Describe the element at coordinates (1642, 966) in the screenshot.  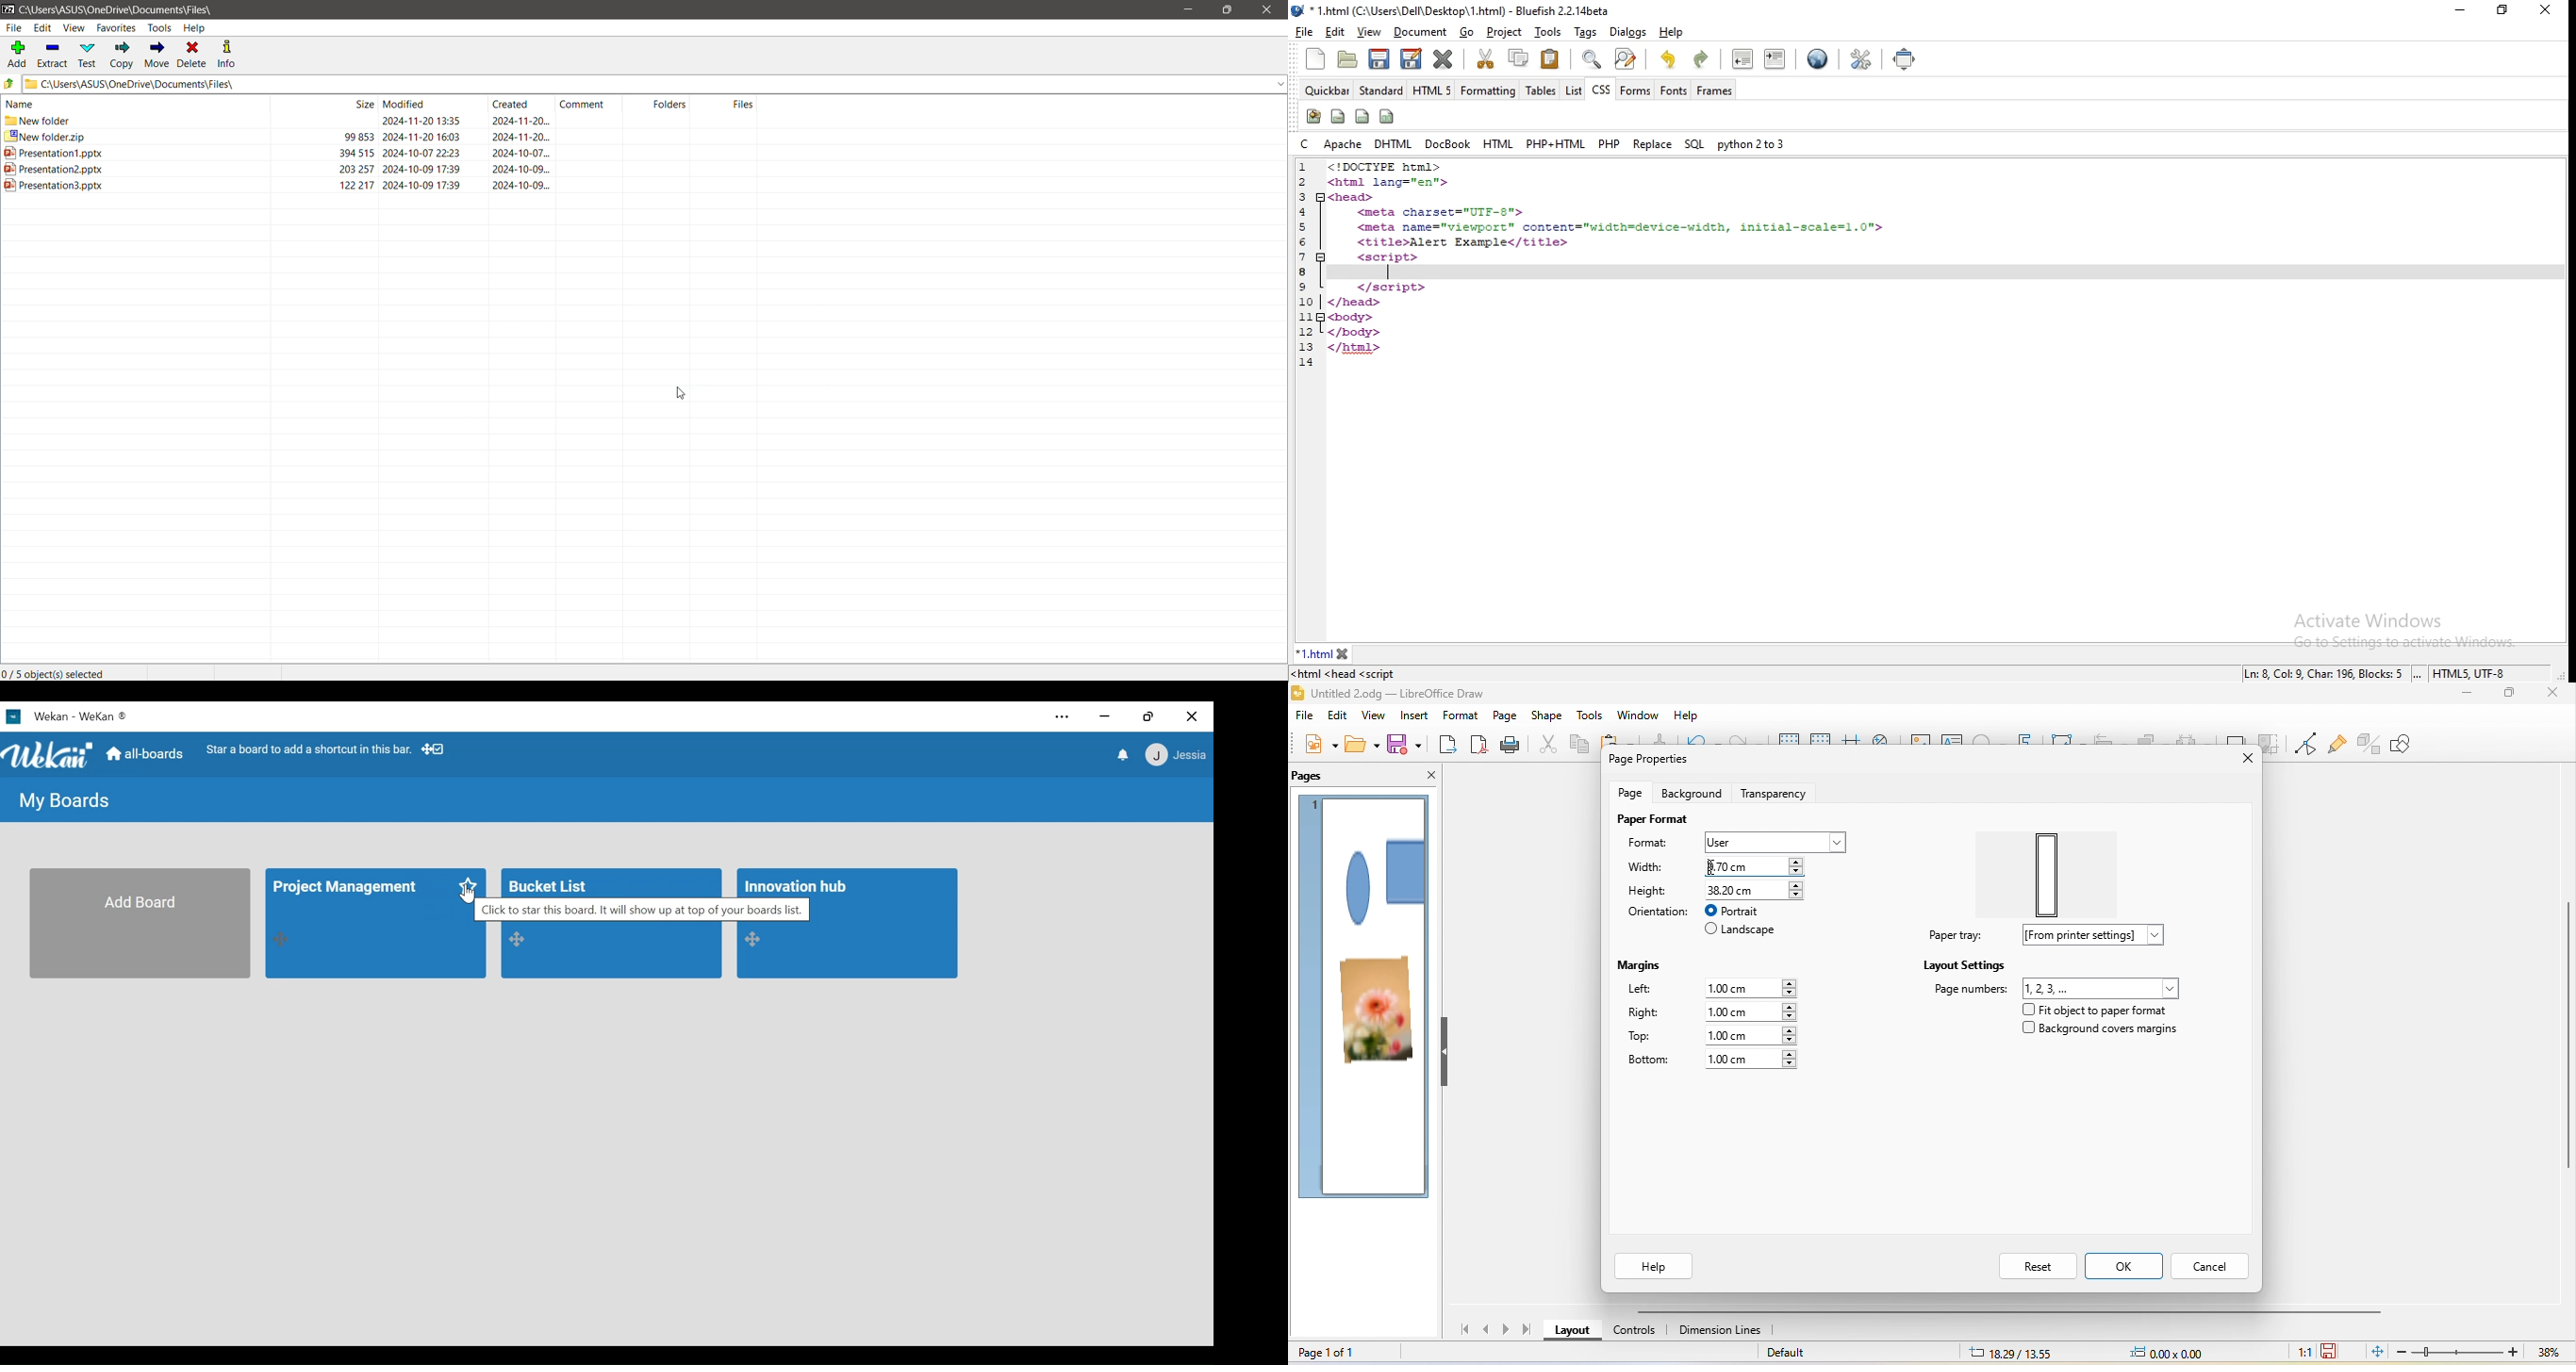
I see `margins` at that location.